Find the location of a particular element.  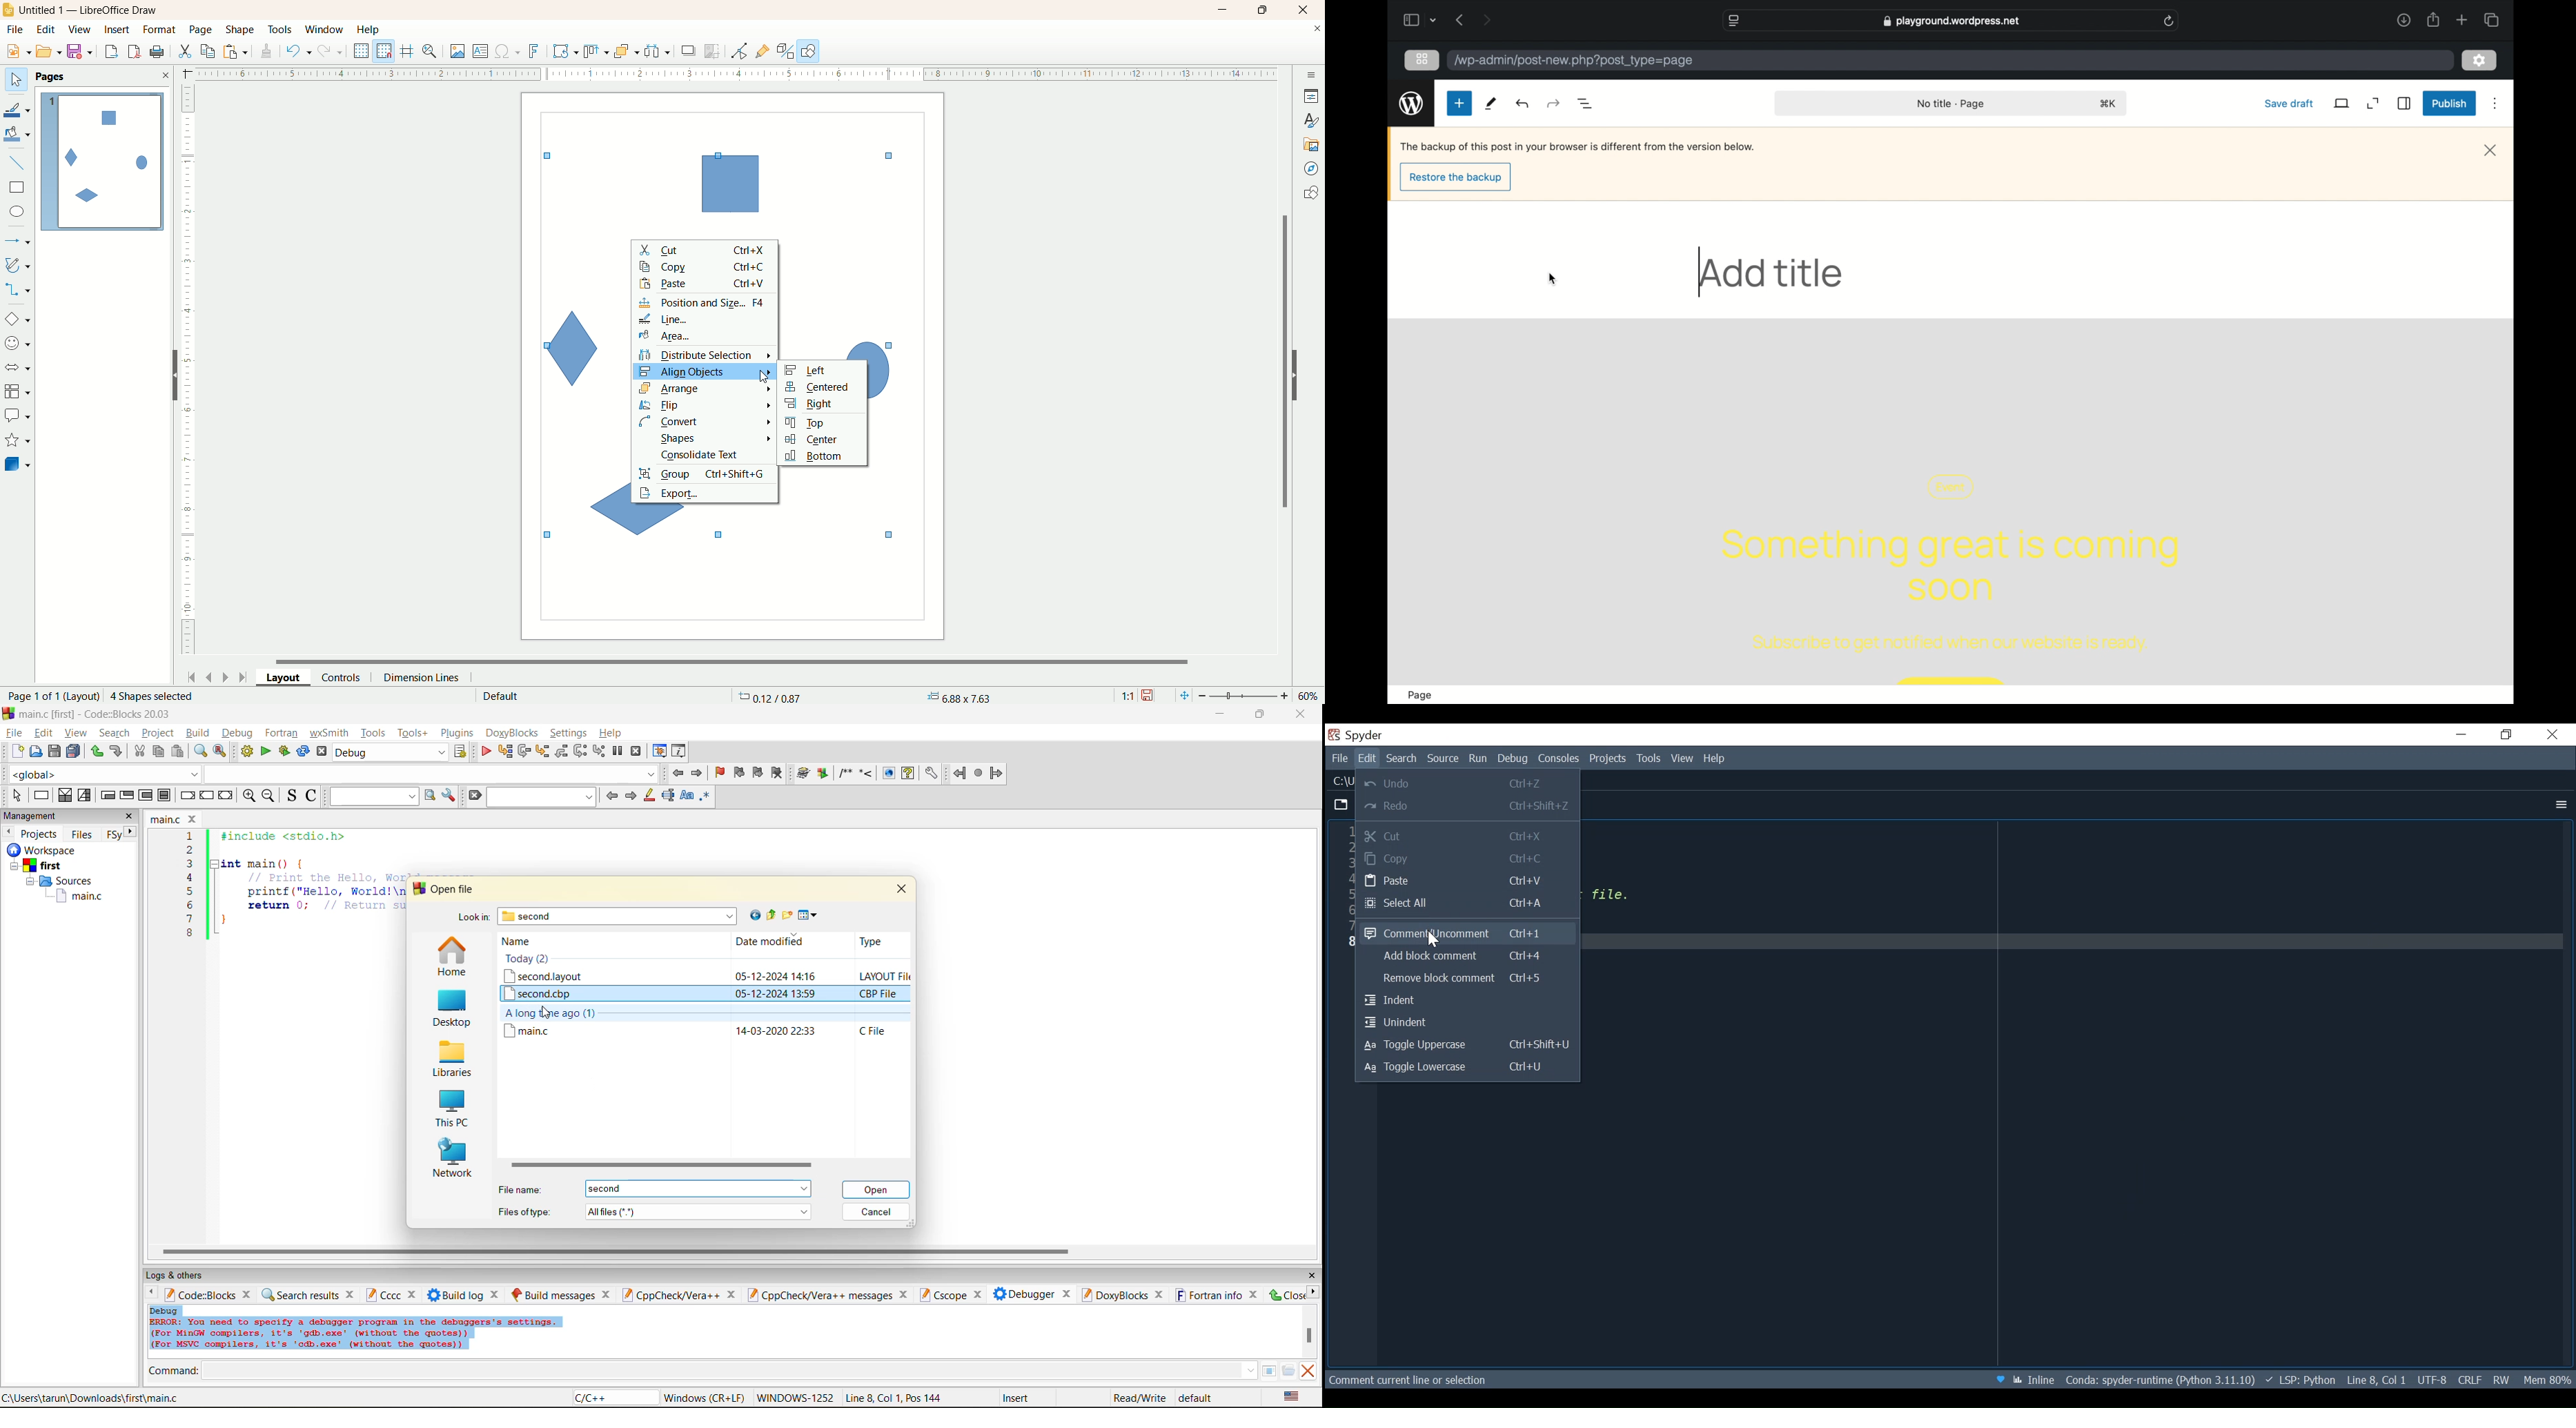

select at least three objects to distribute is located at coordinates (658, 51).